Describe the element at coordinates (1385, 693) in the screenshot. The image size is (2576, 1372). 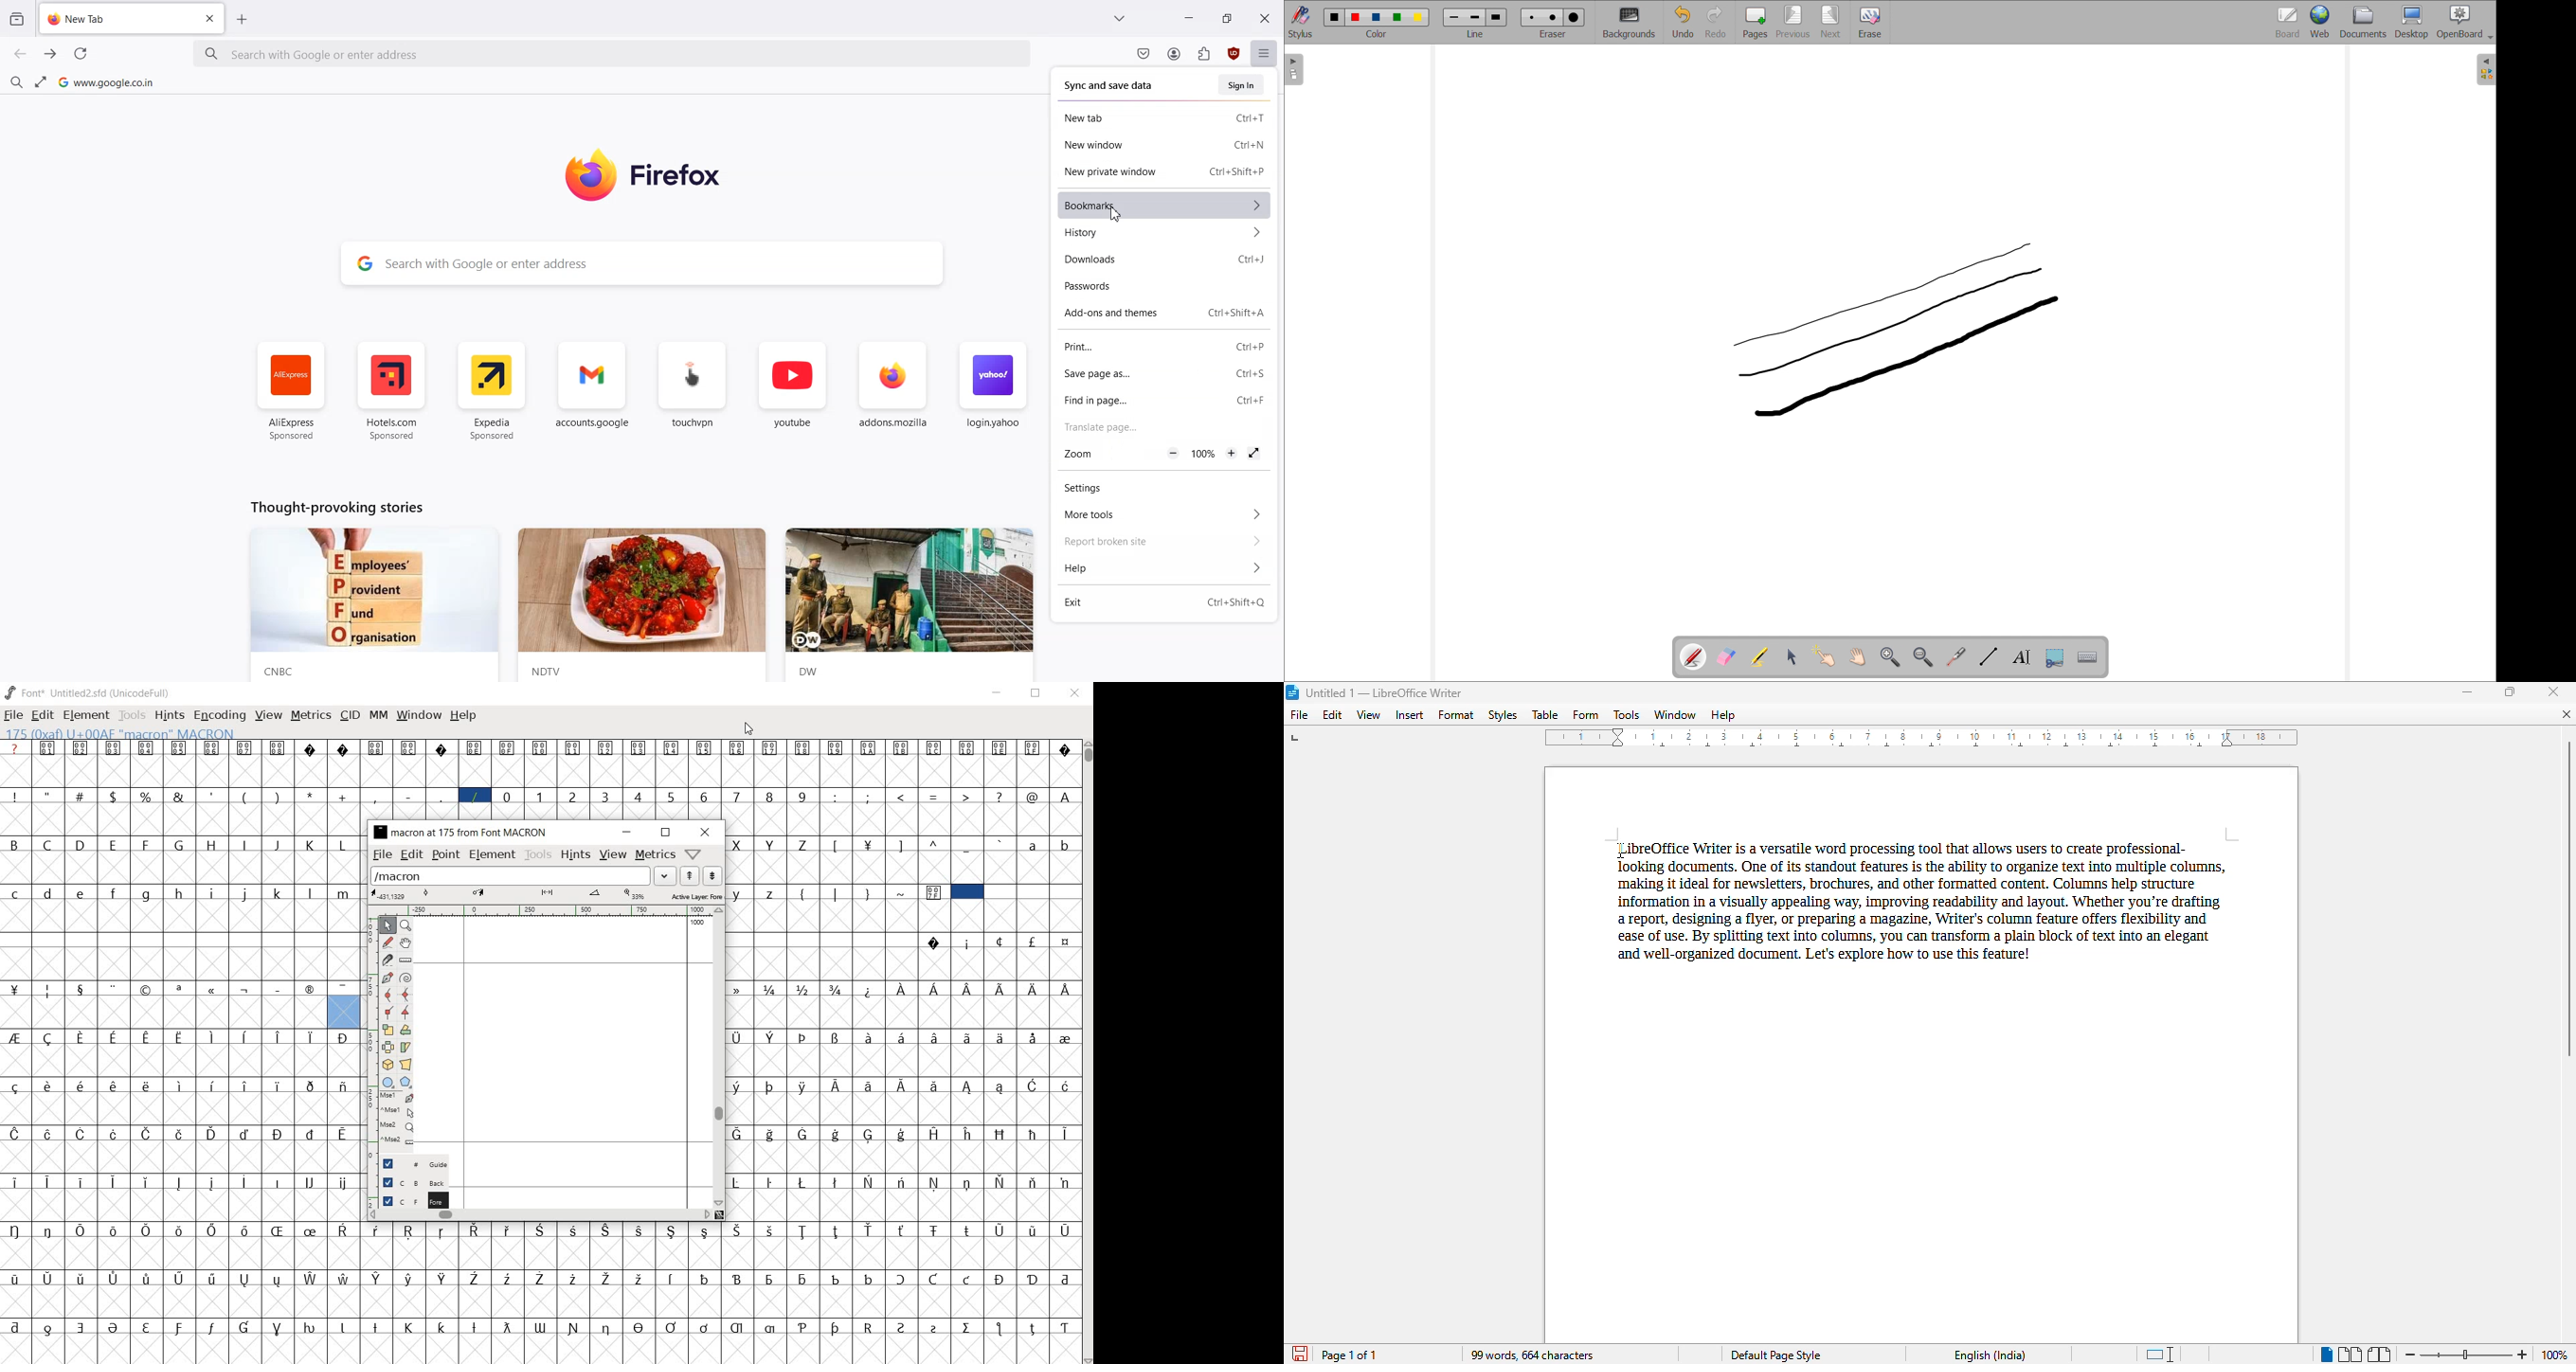
I see `Untitled 1 -- LibreOffice Writer` at that location.